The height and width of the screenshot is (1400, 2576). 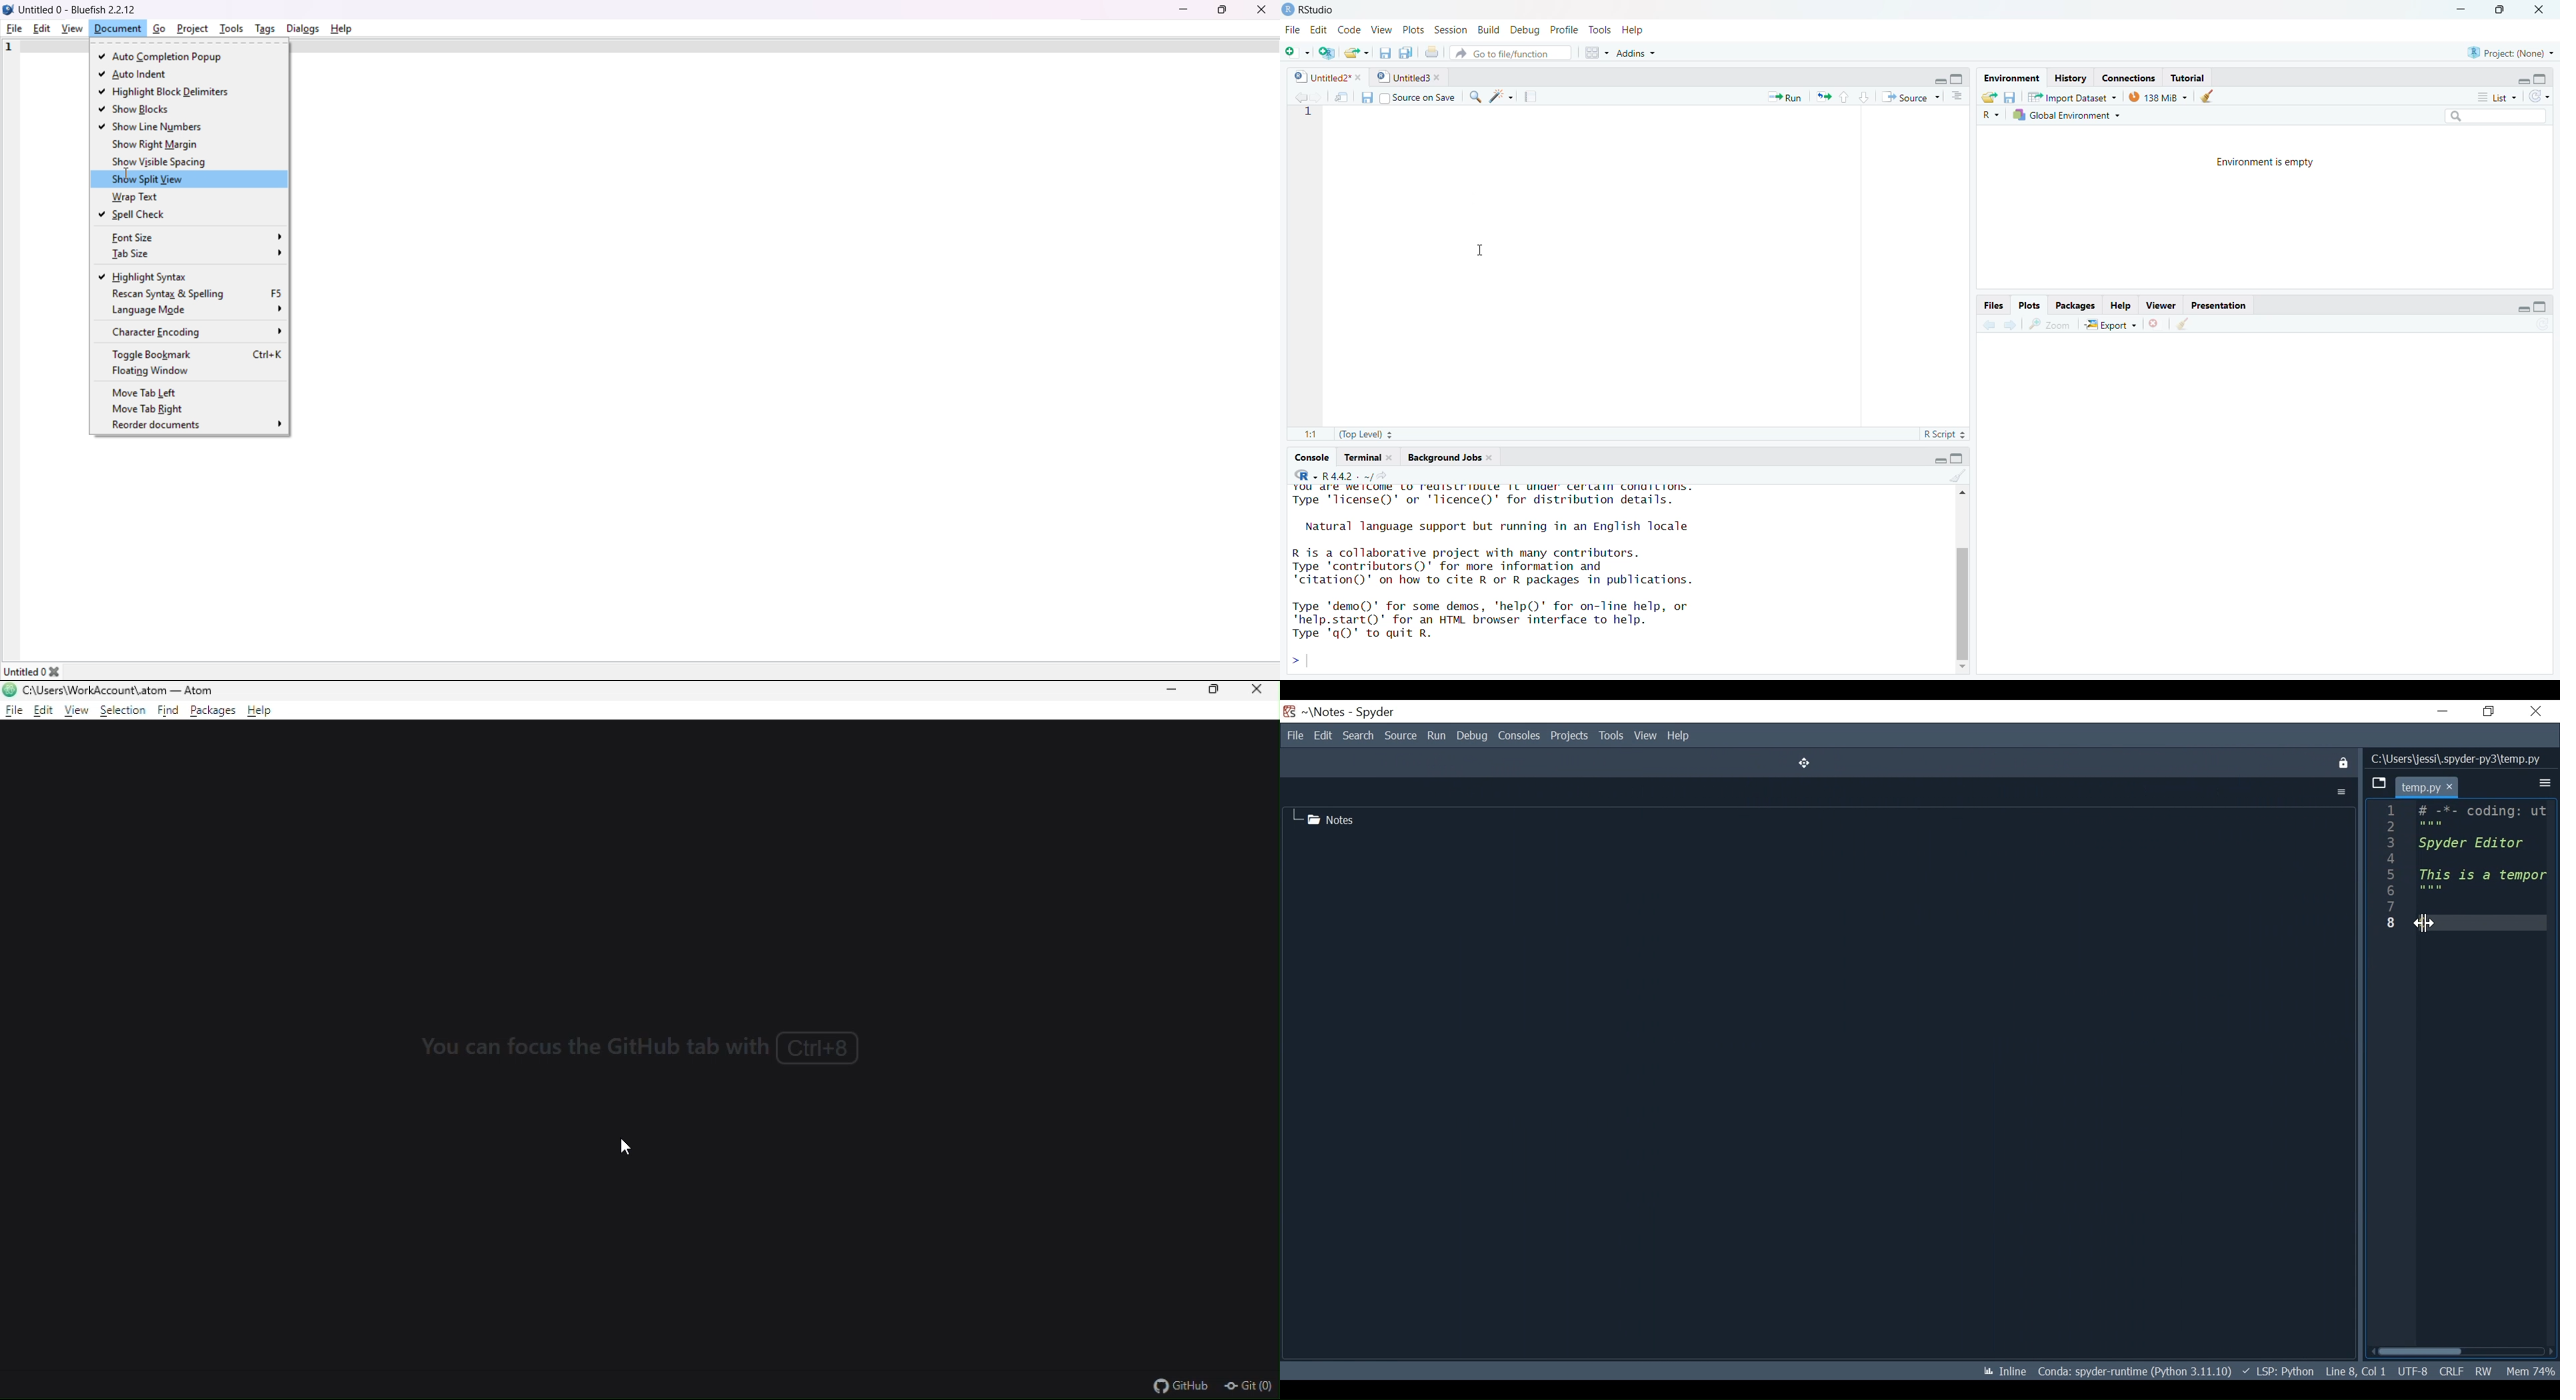 What do you see at coordinates (84, 9) in the screenshot?
I see `Untitled 0 - Bluefish 22.12` at bounding box center [84, 9].